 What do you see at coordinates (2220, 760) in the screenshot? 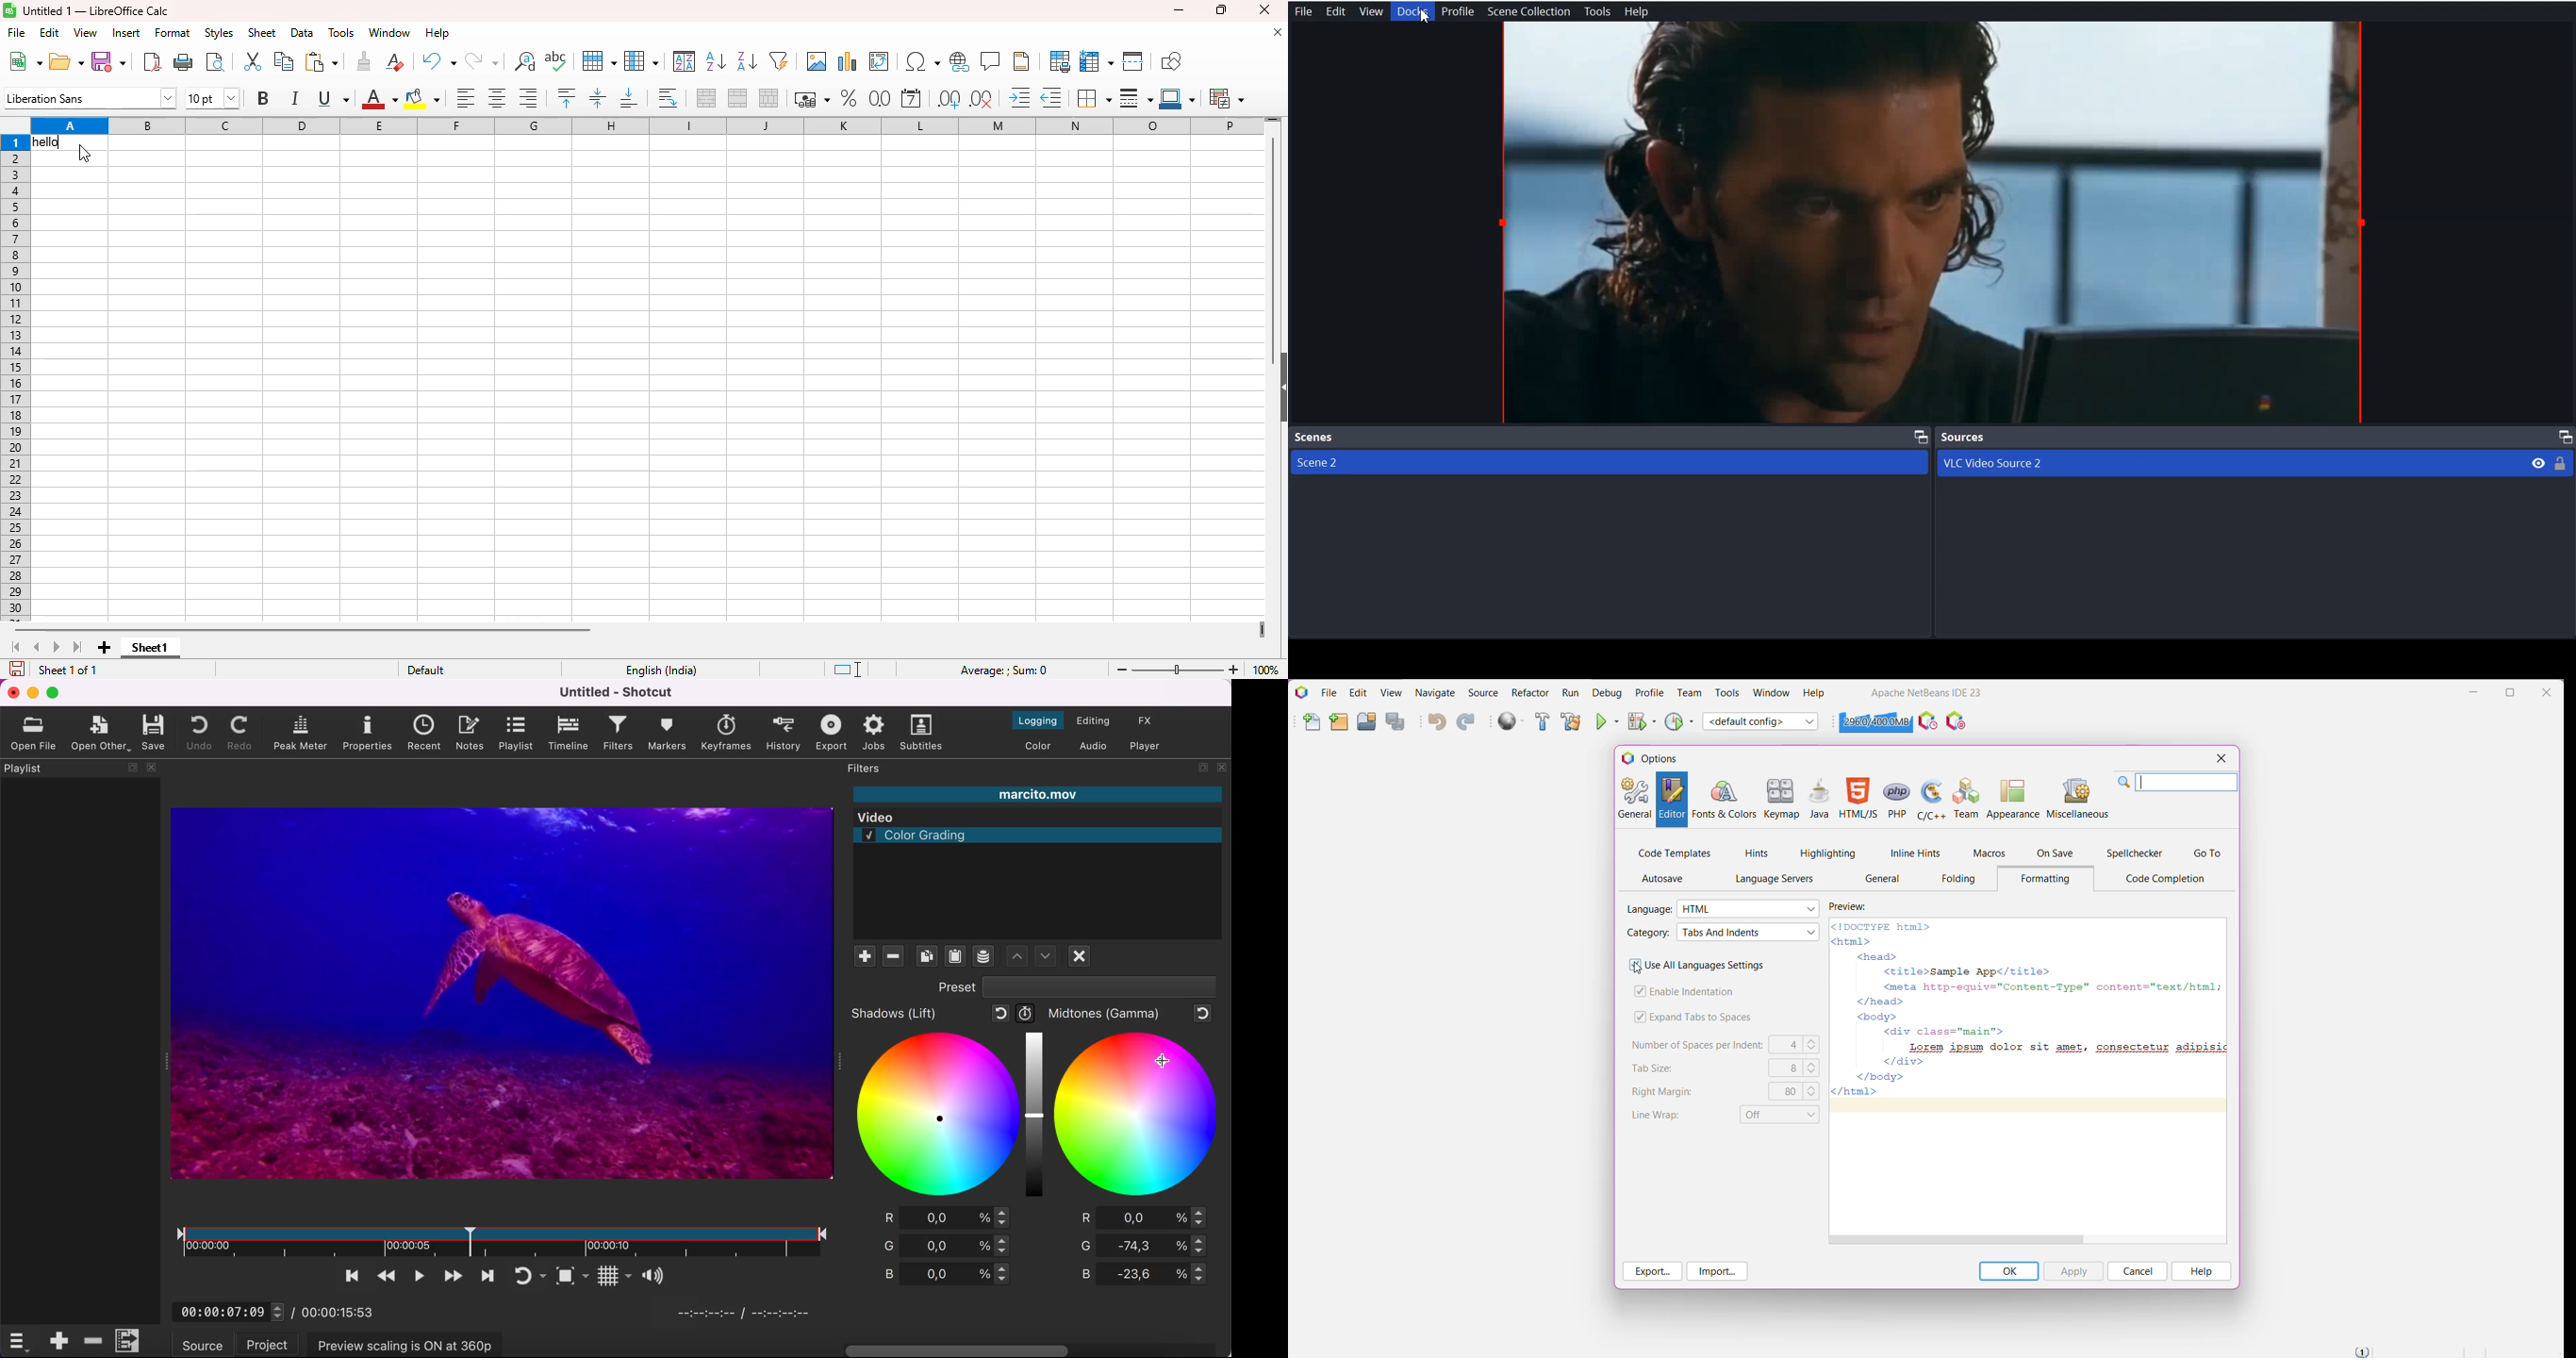
I see `Close` at bounding box center [2220, 760].